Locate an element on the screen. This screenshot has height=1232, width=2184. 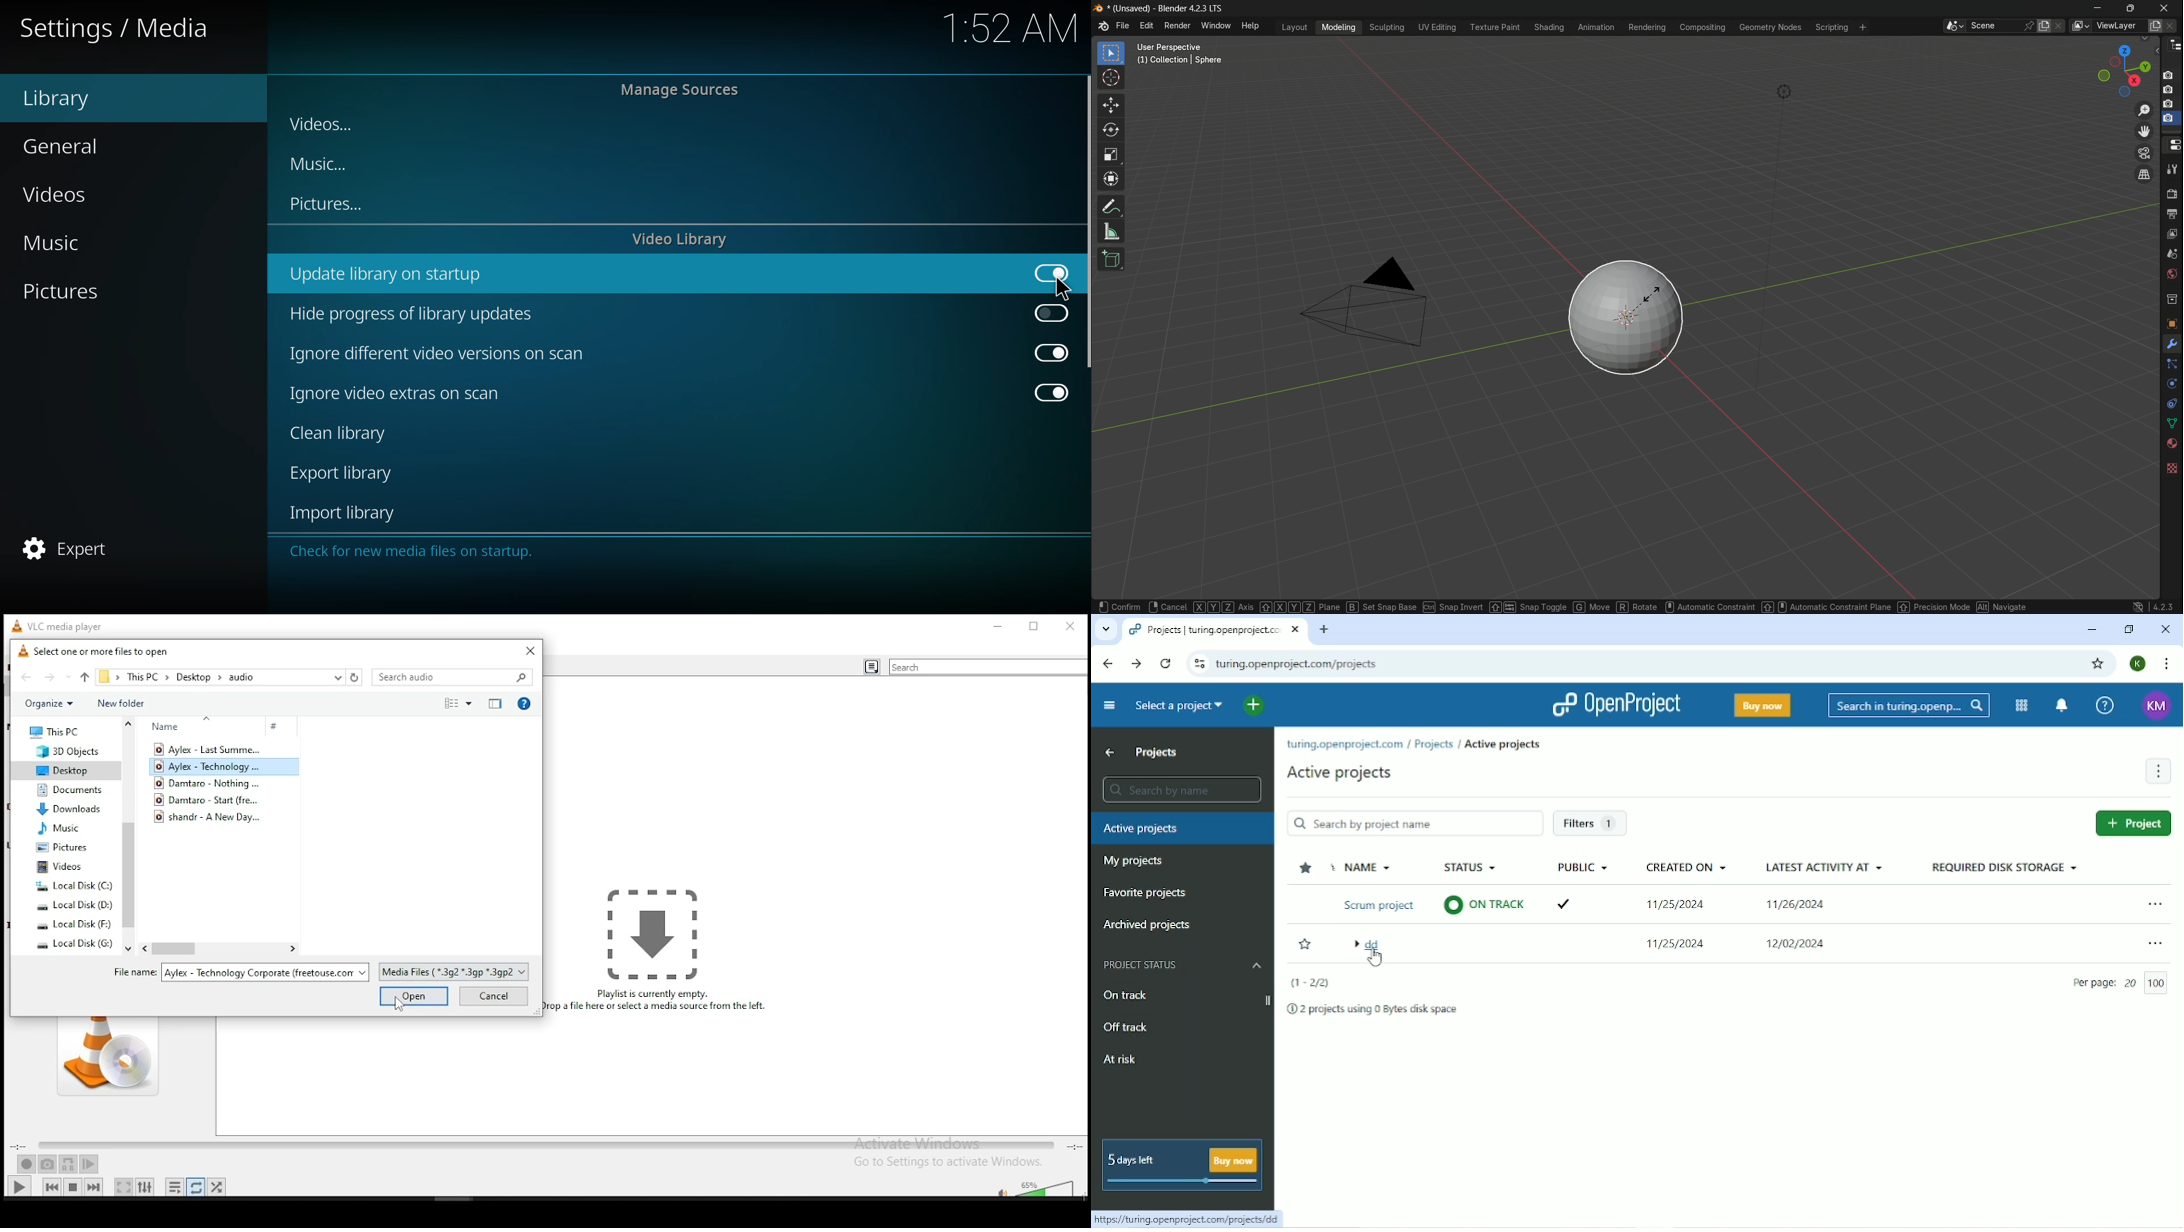
Minimize is located at coordinates (2092, 630).